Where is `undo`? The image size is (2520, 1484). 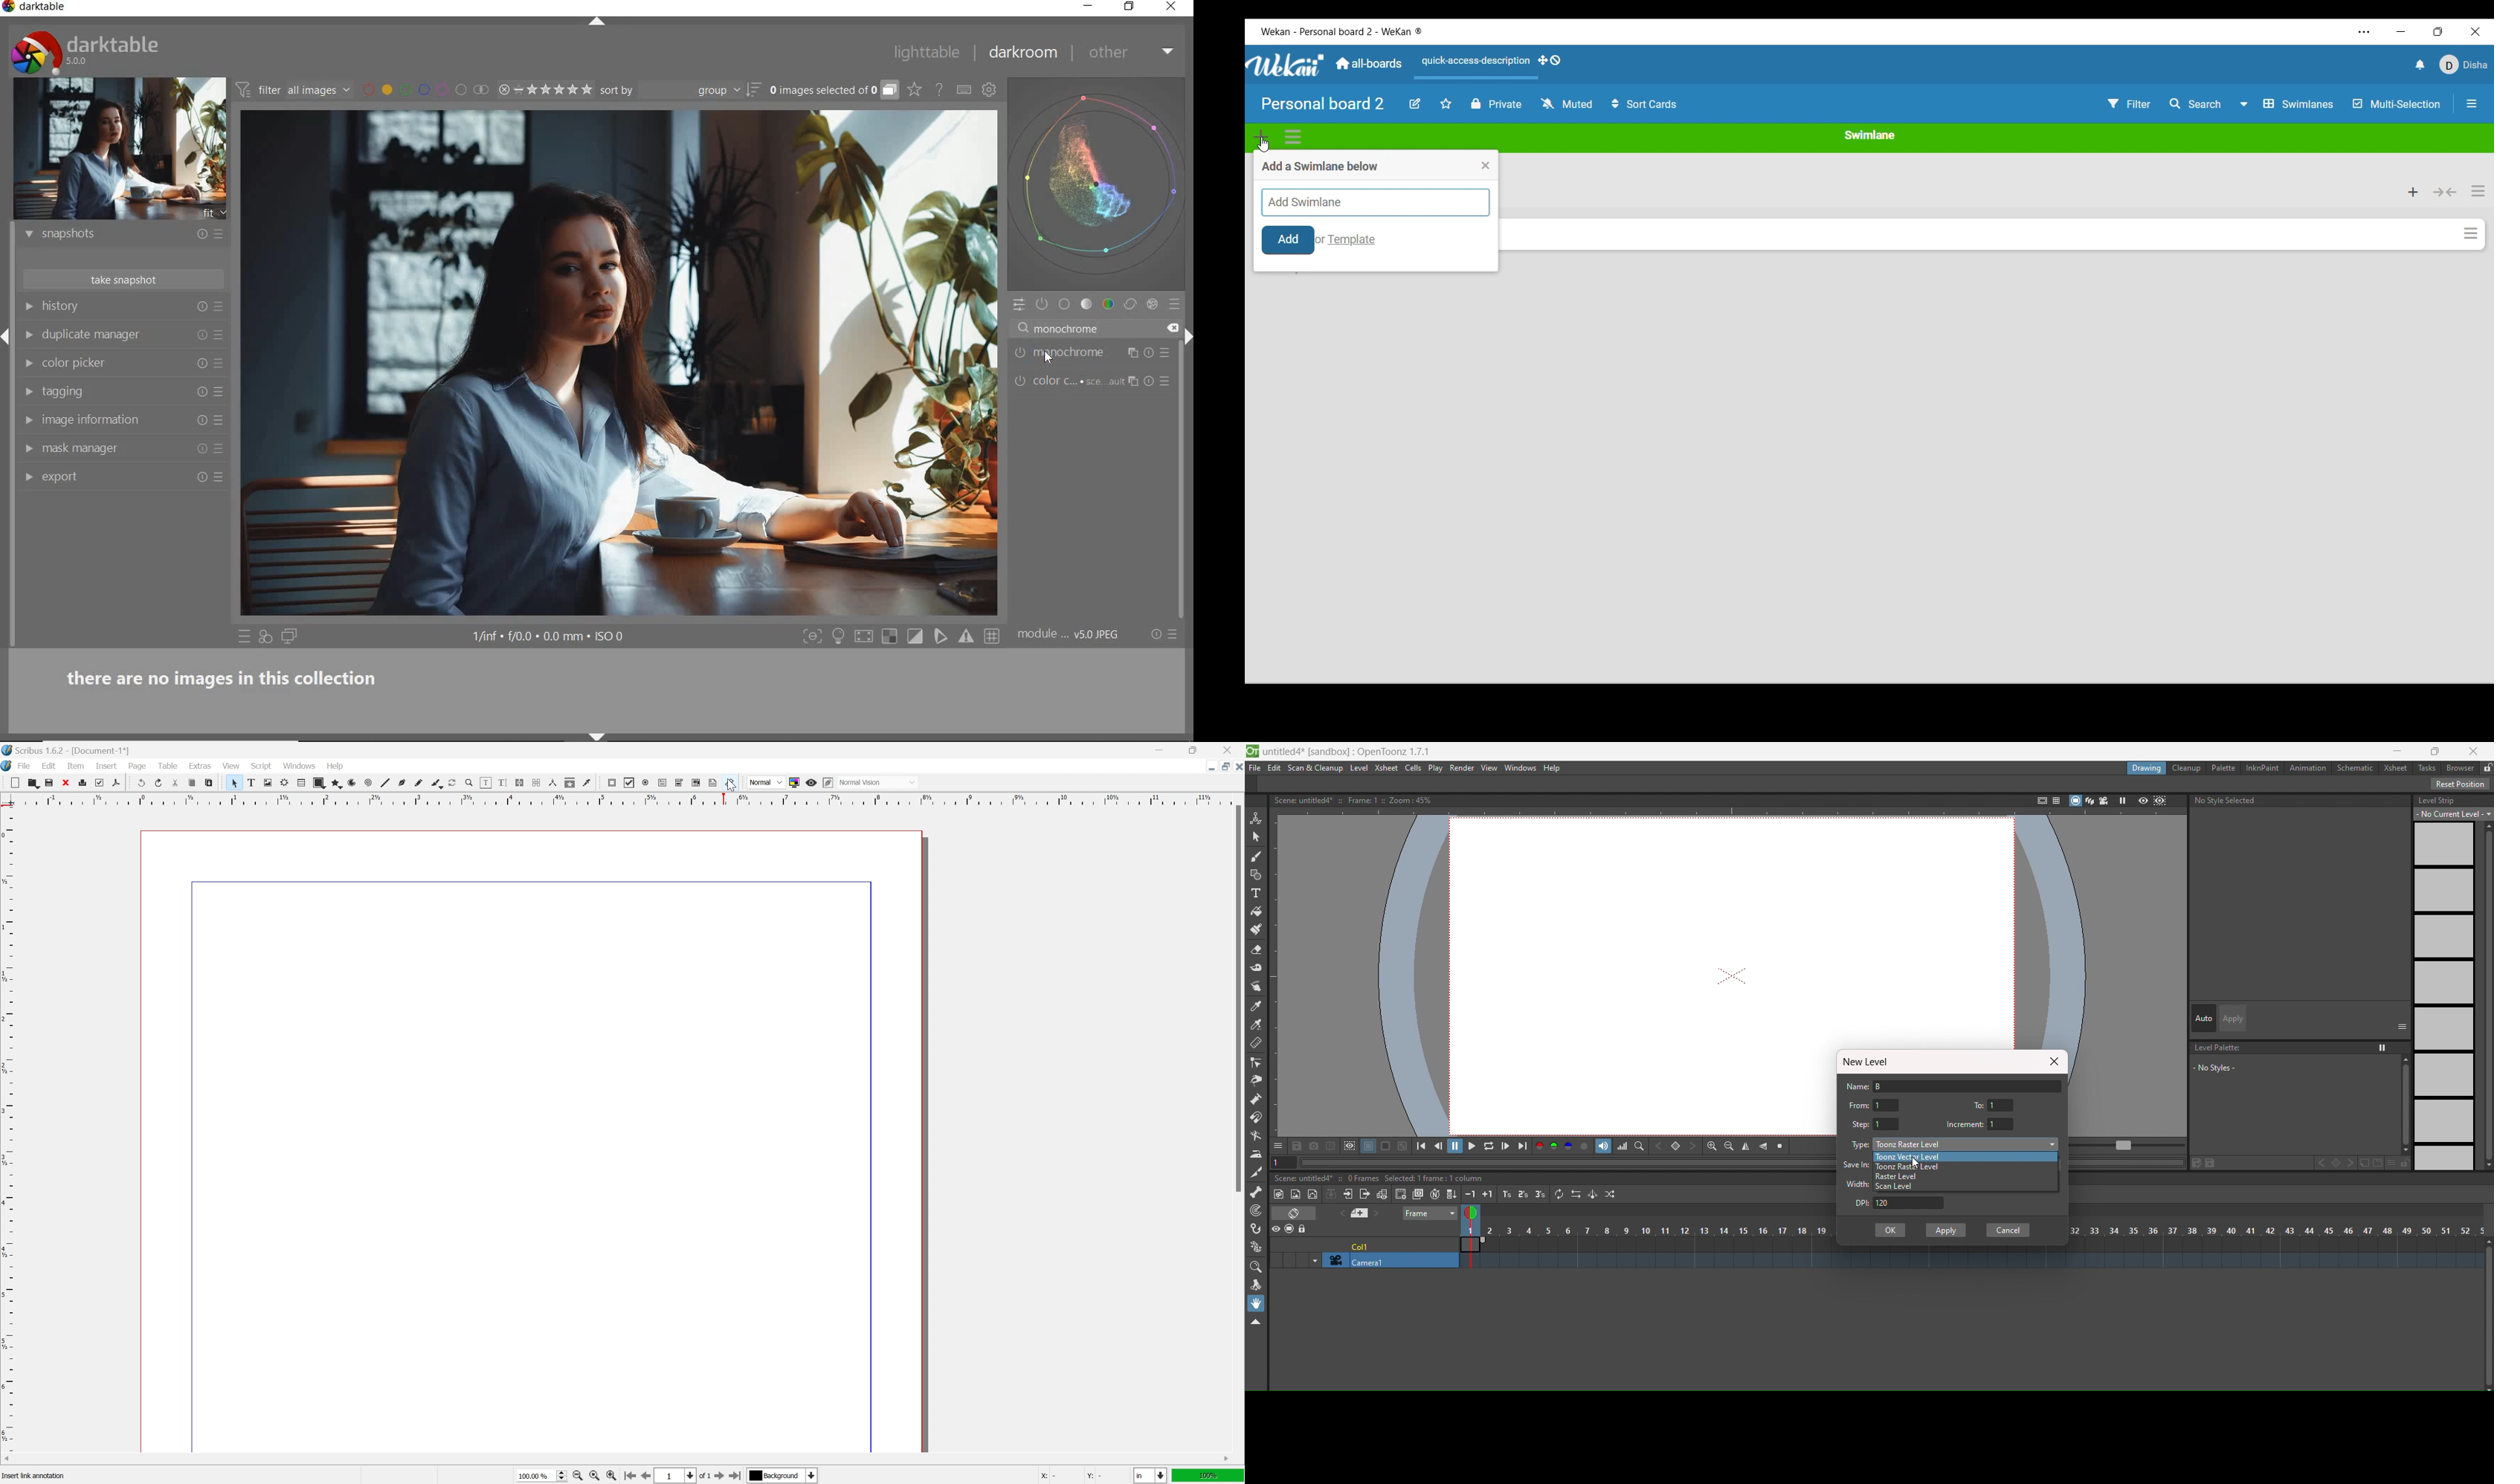
undo is located at coordinates (140, 782).